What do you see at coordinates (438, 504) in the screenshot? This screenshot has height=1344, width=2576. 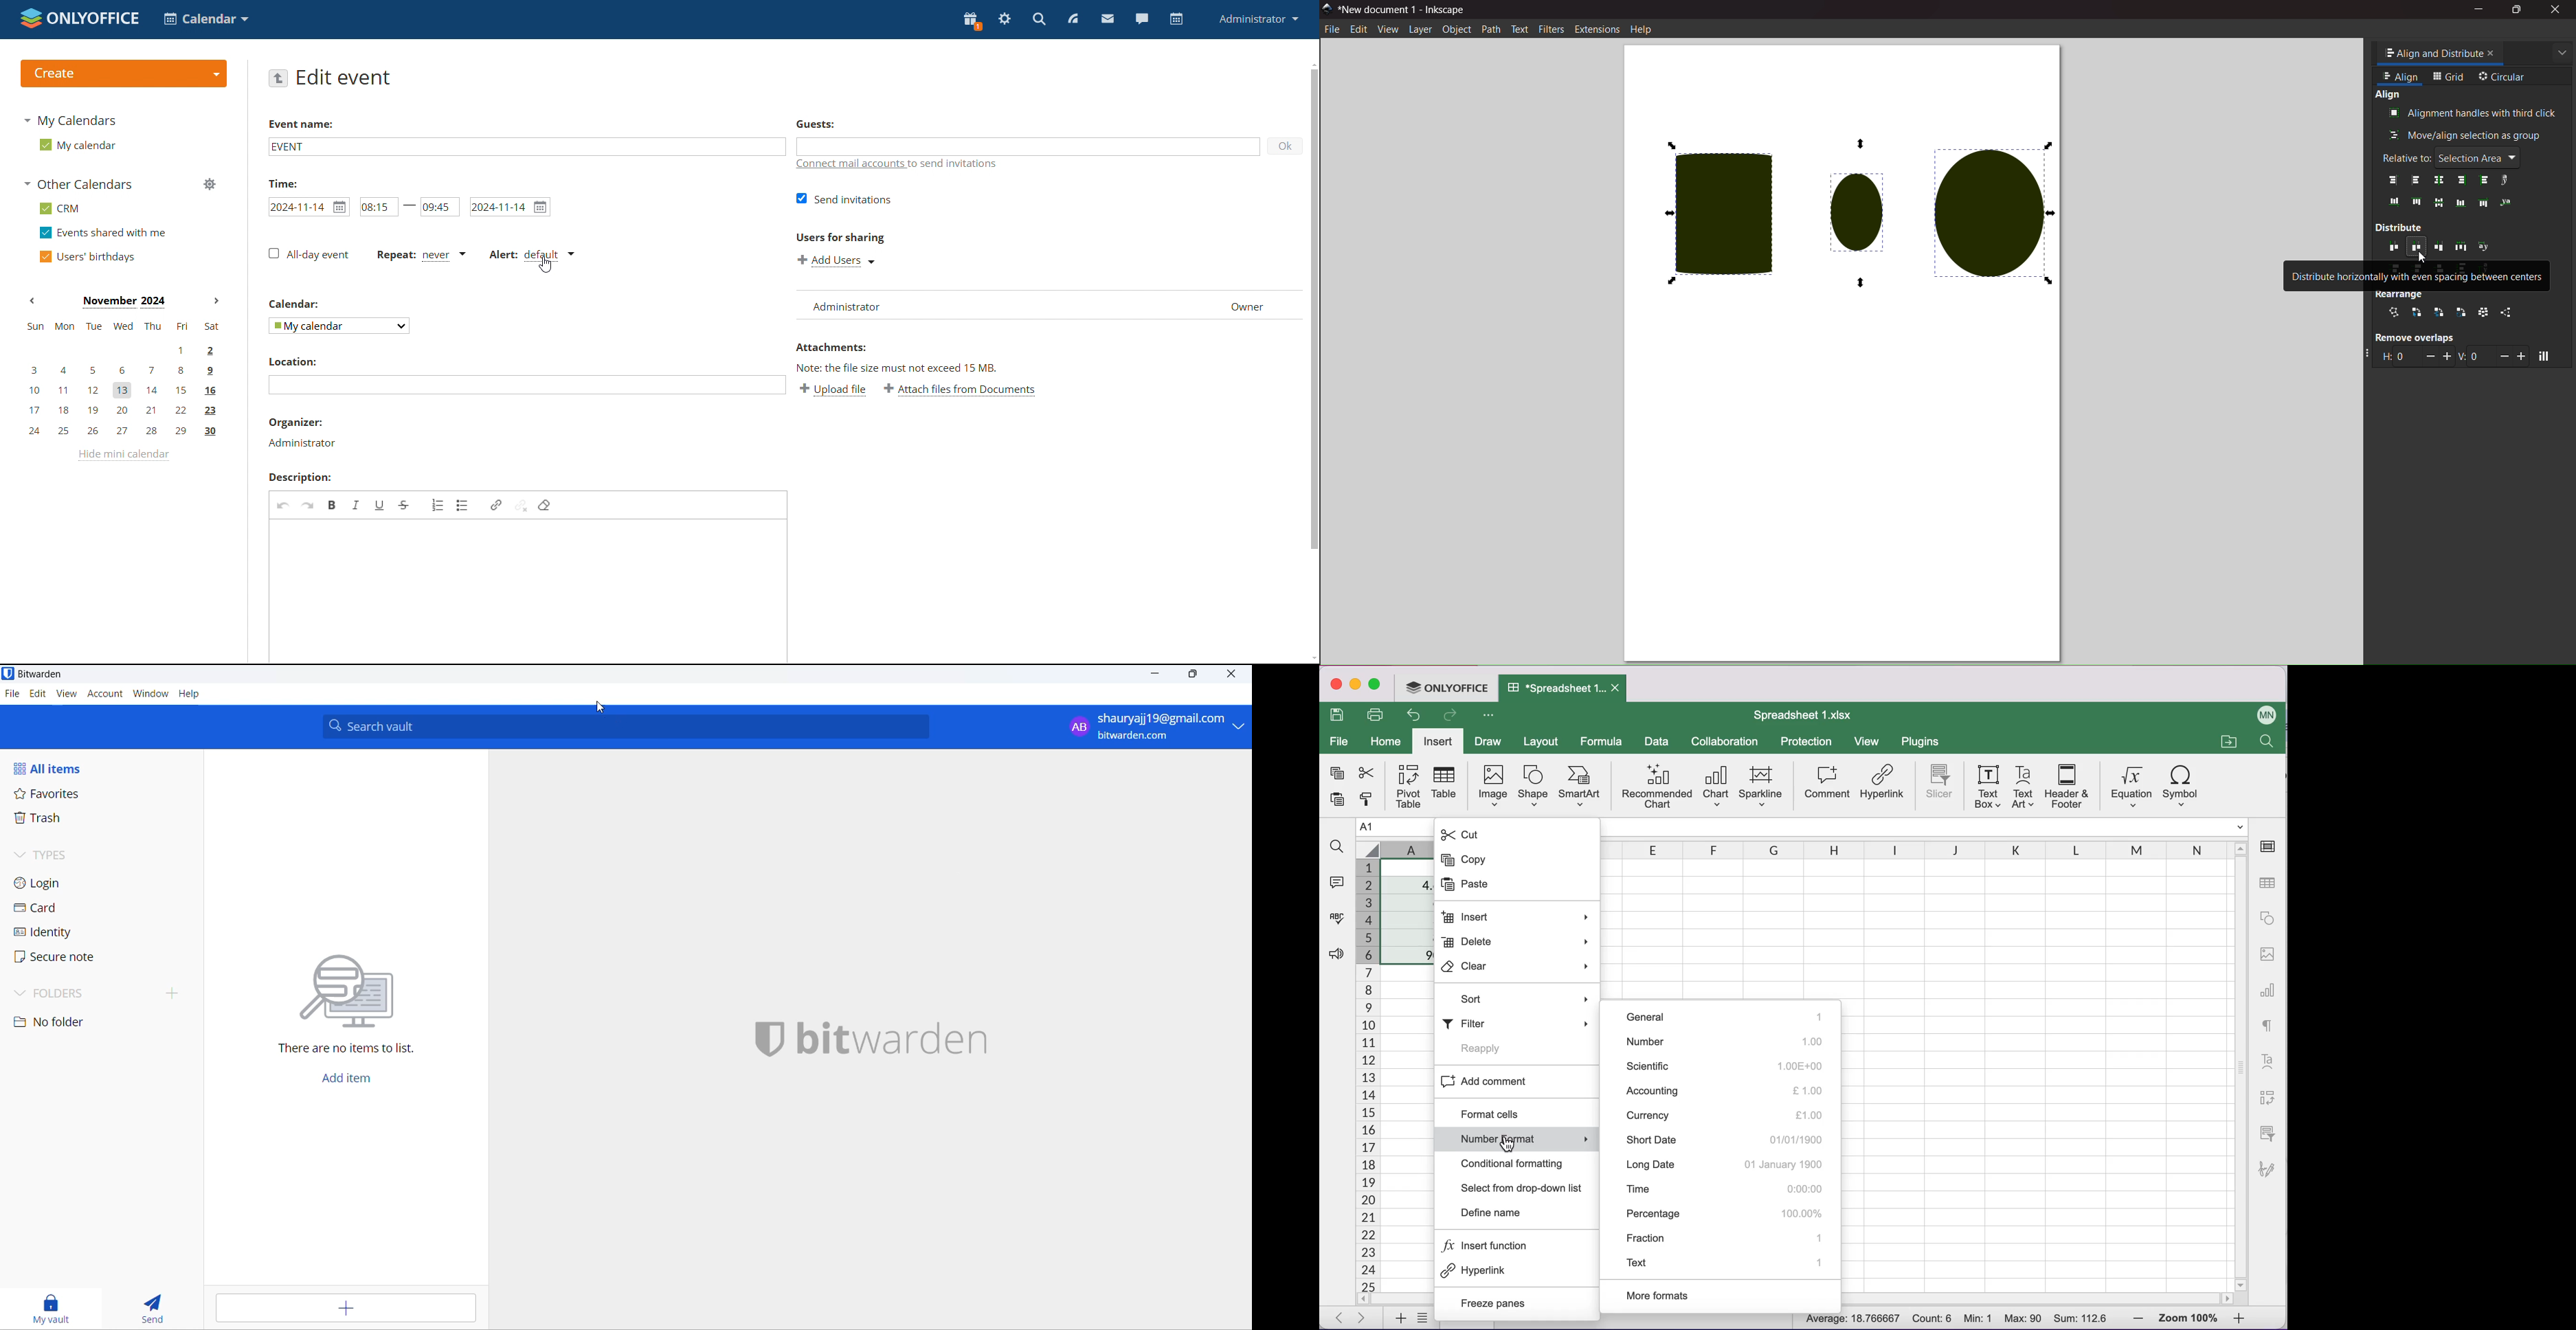 I see `insert/remove numbered list` at bounding box center [438, 504].